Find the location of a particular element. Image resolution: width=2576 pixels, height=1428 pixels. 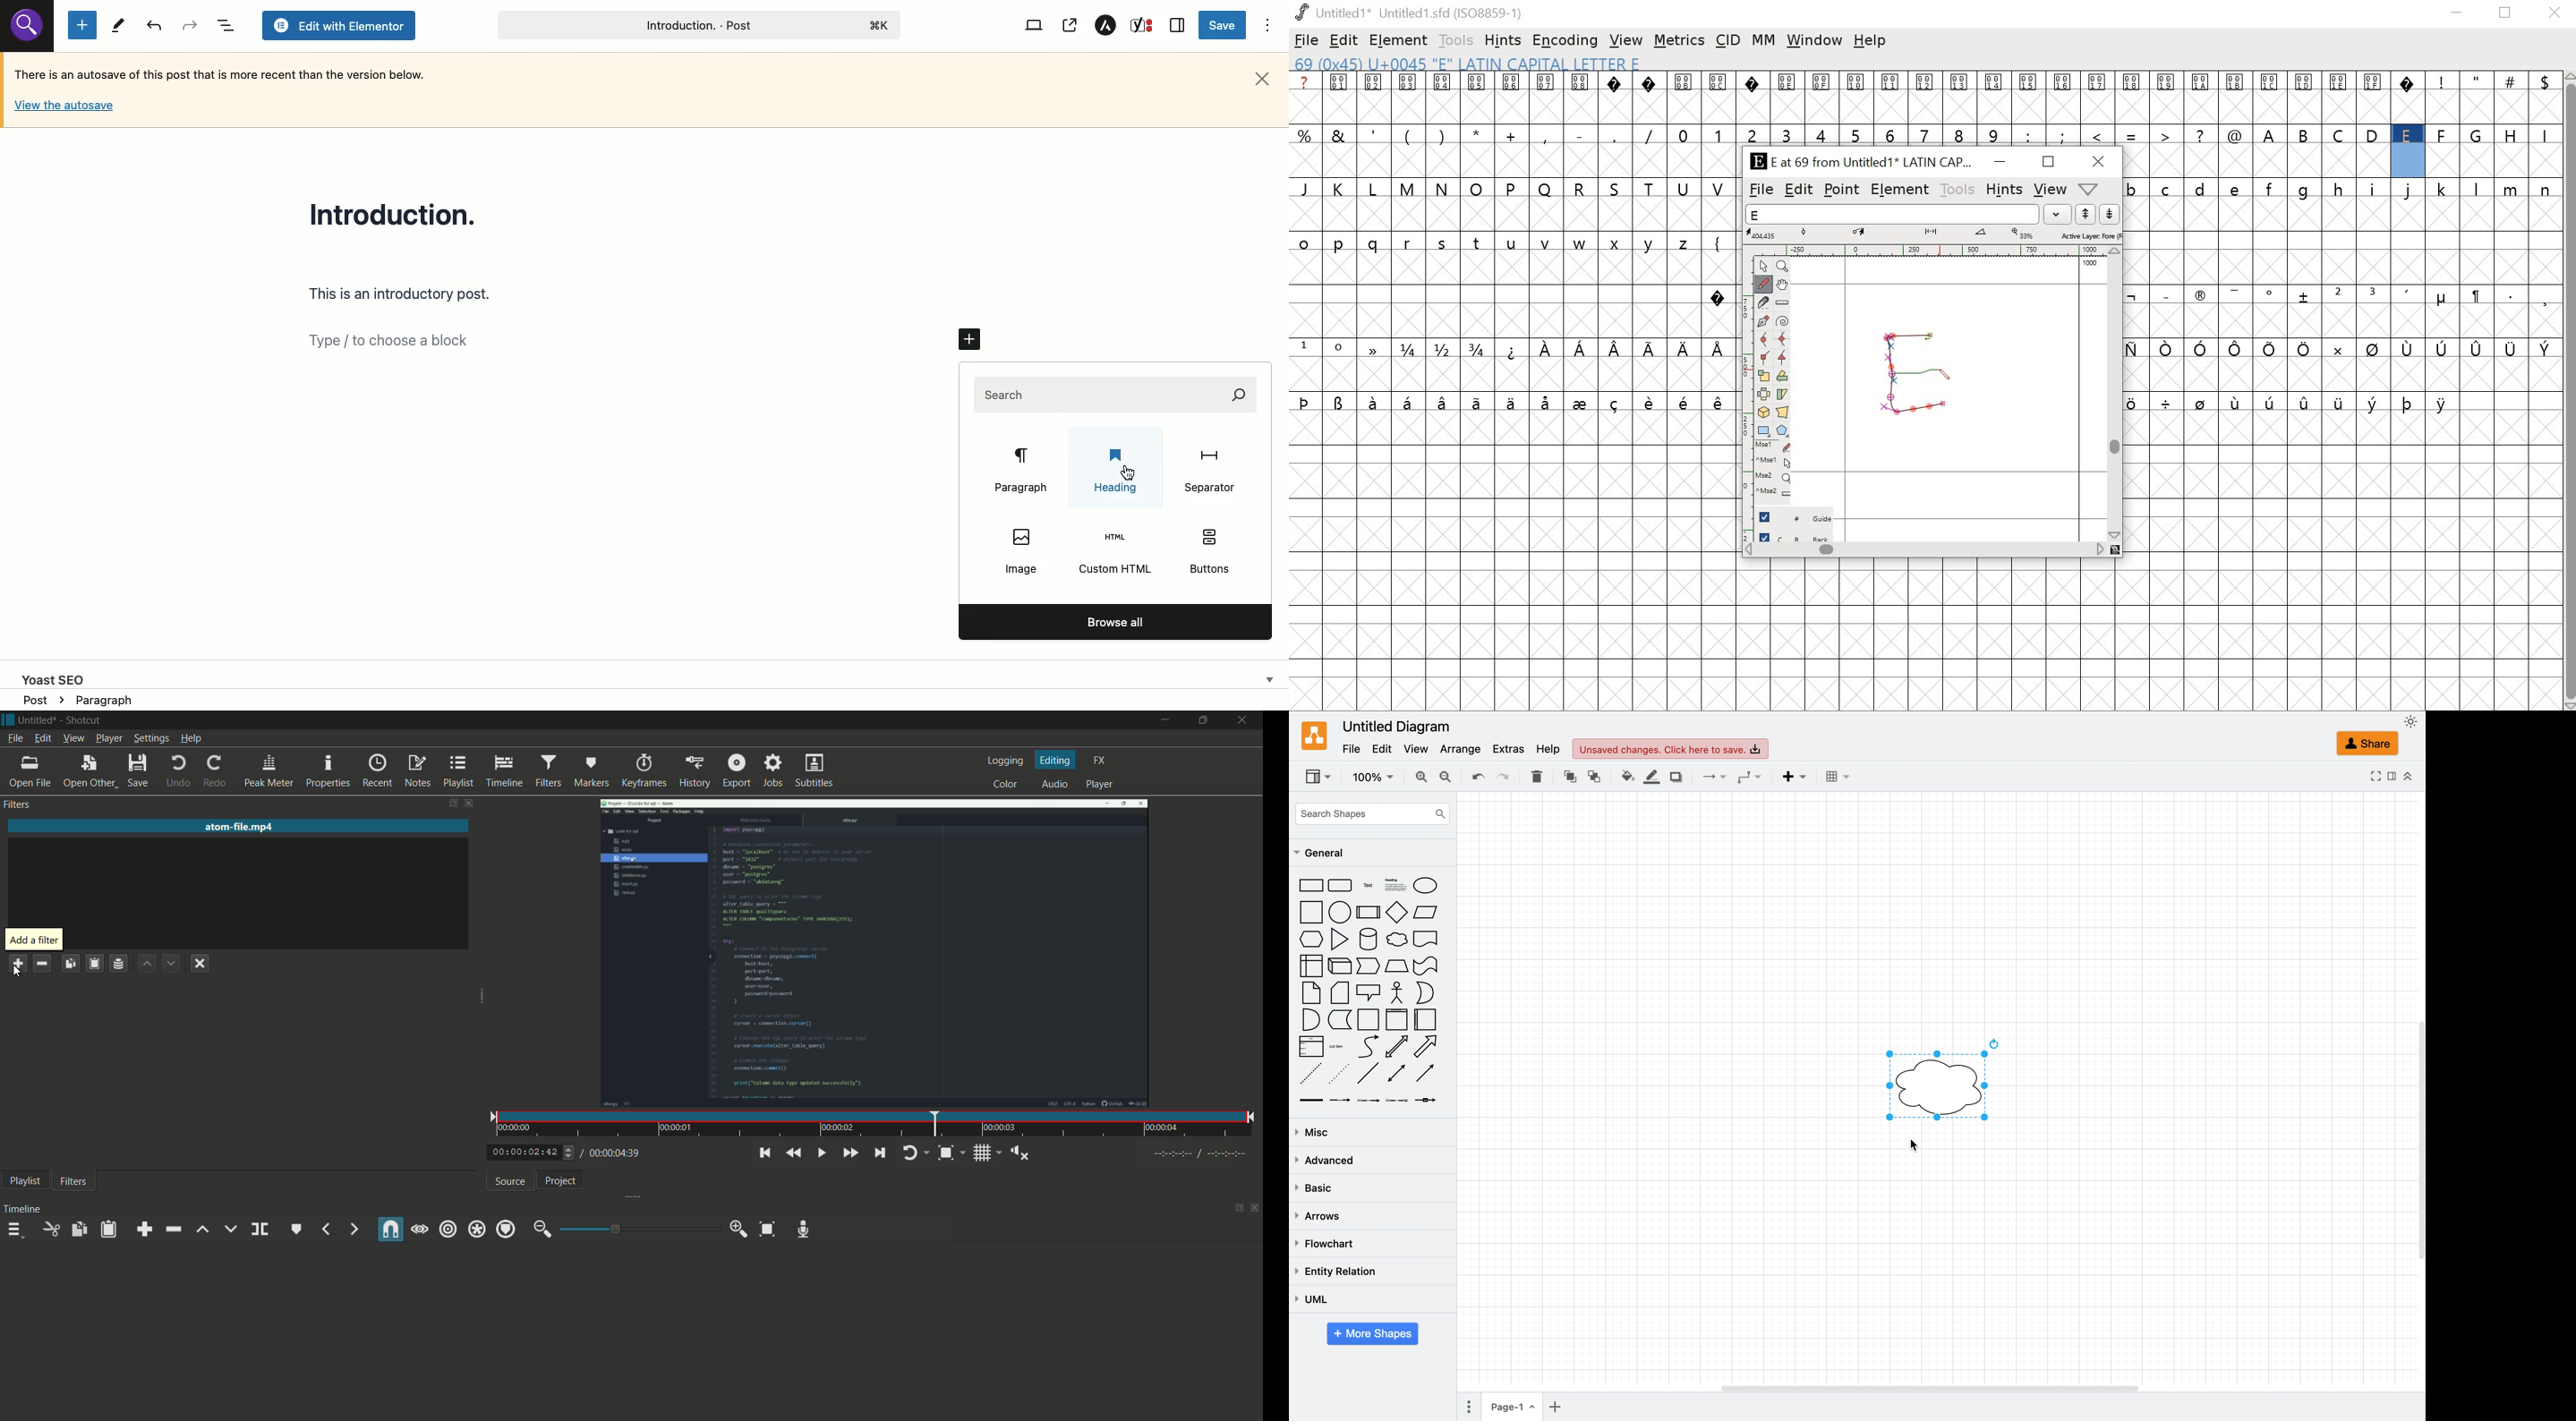

Close is located at coordinates (1262, 80).